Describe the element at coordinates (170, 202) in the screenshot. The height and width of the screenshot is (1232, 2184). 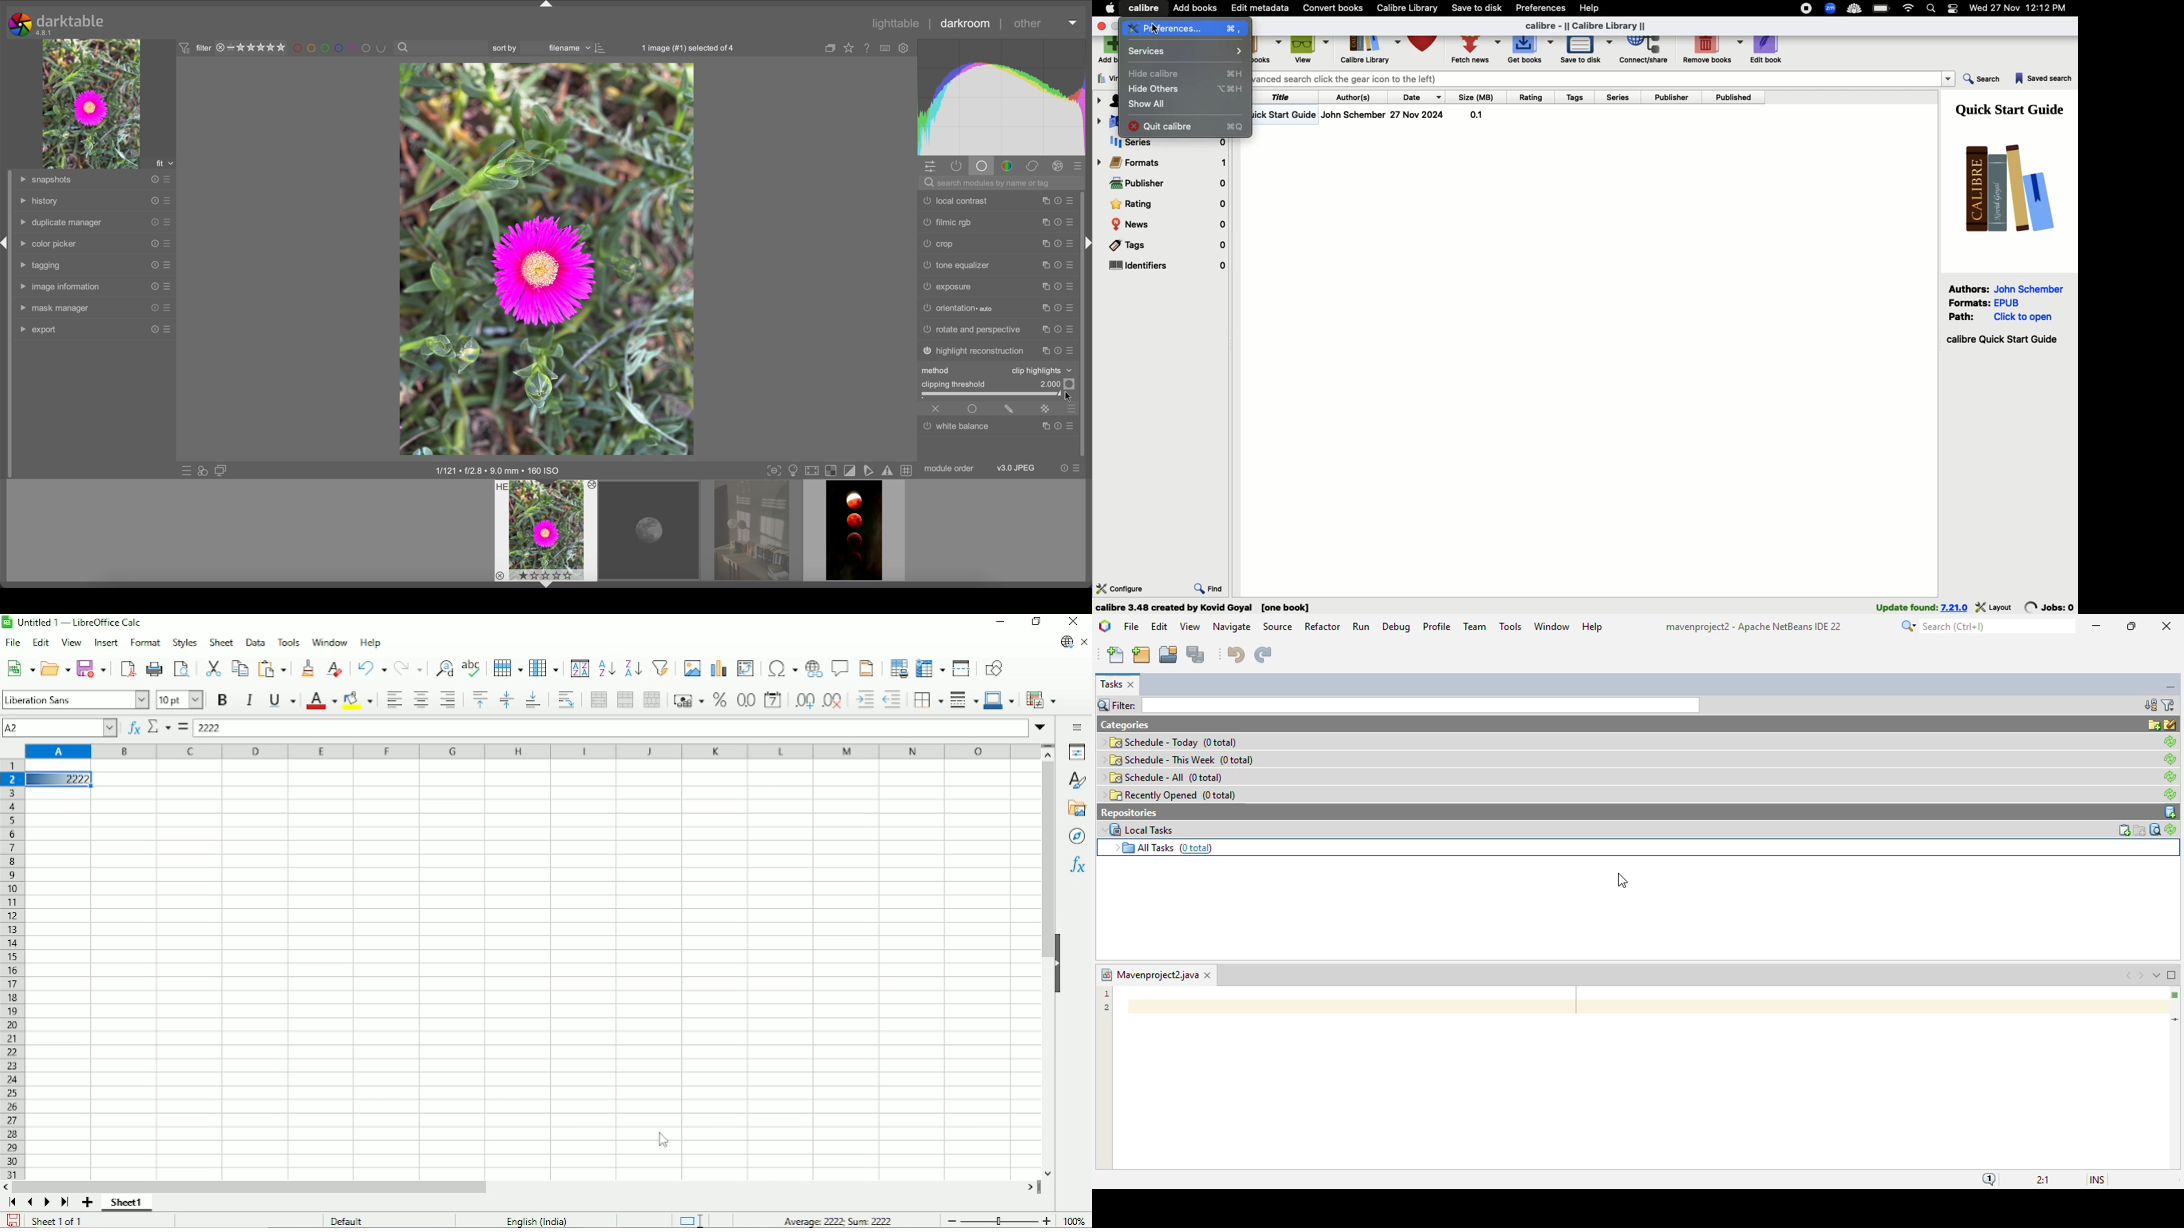
I see `presets` at that location.